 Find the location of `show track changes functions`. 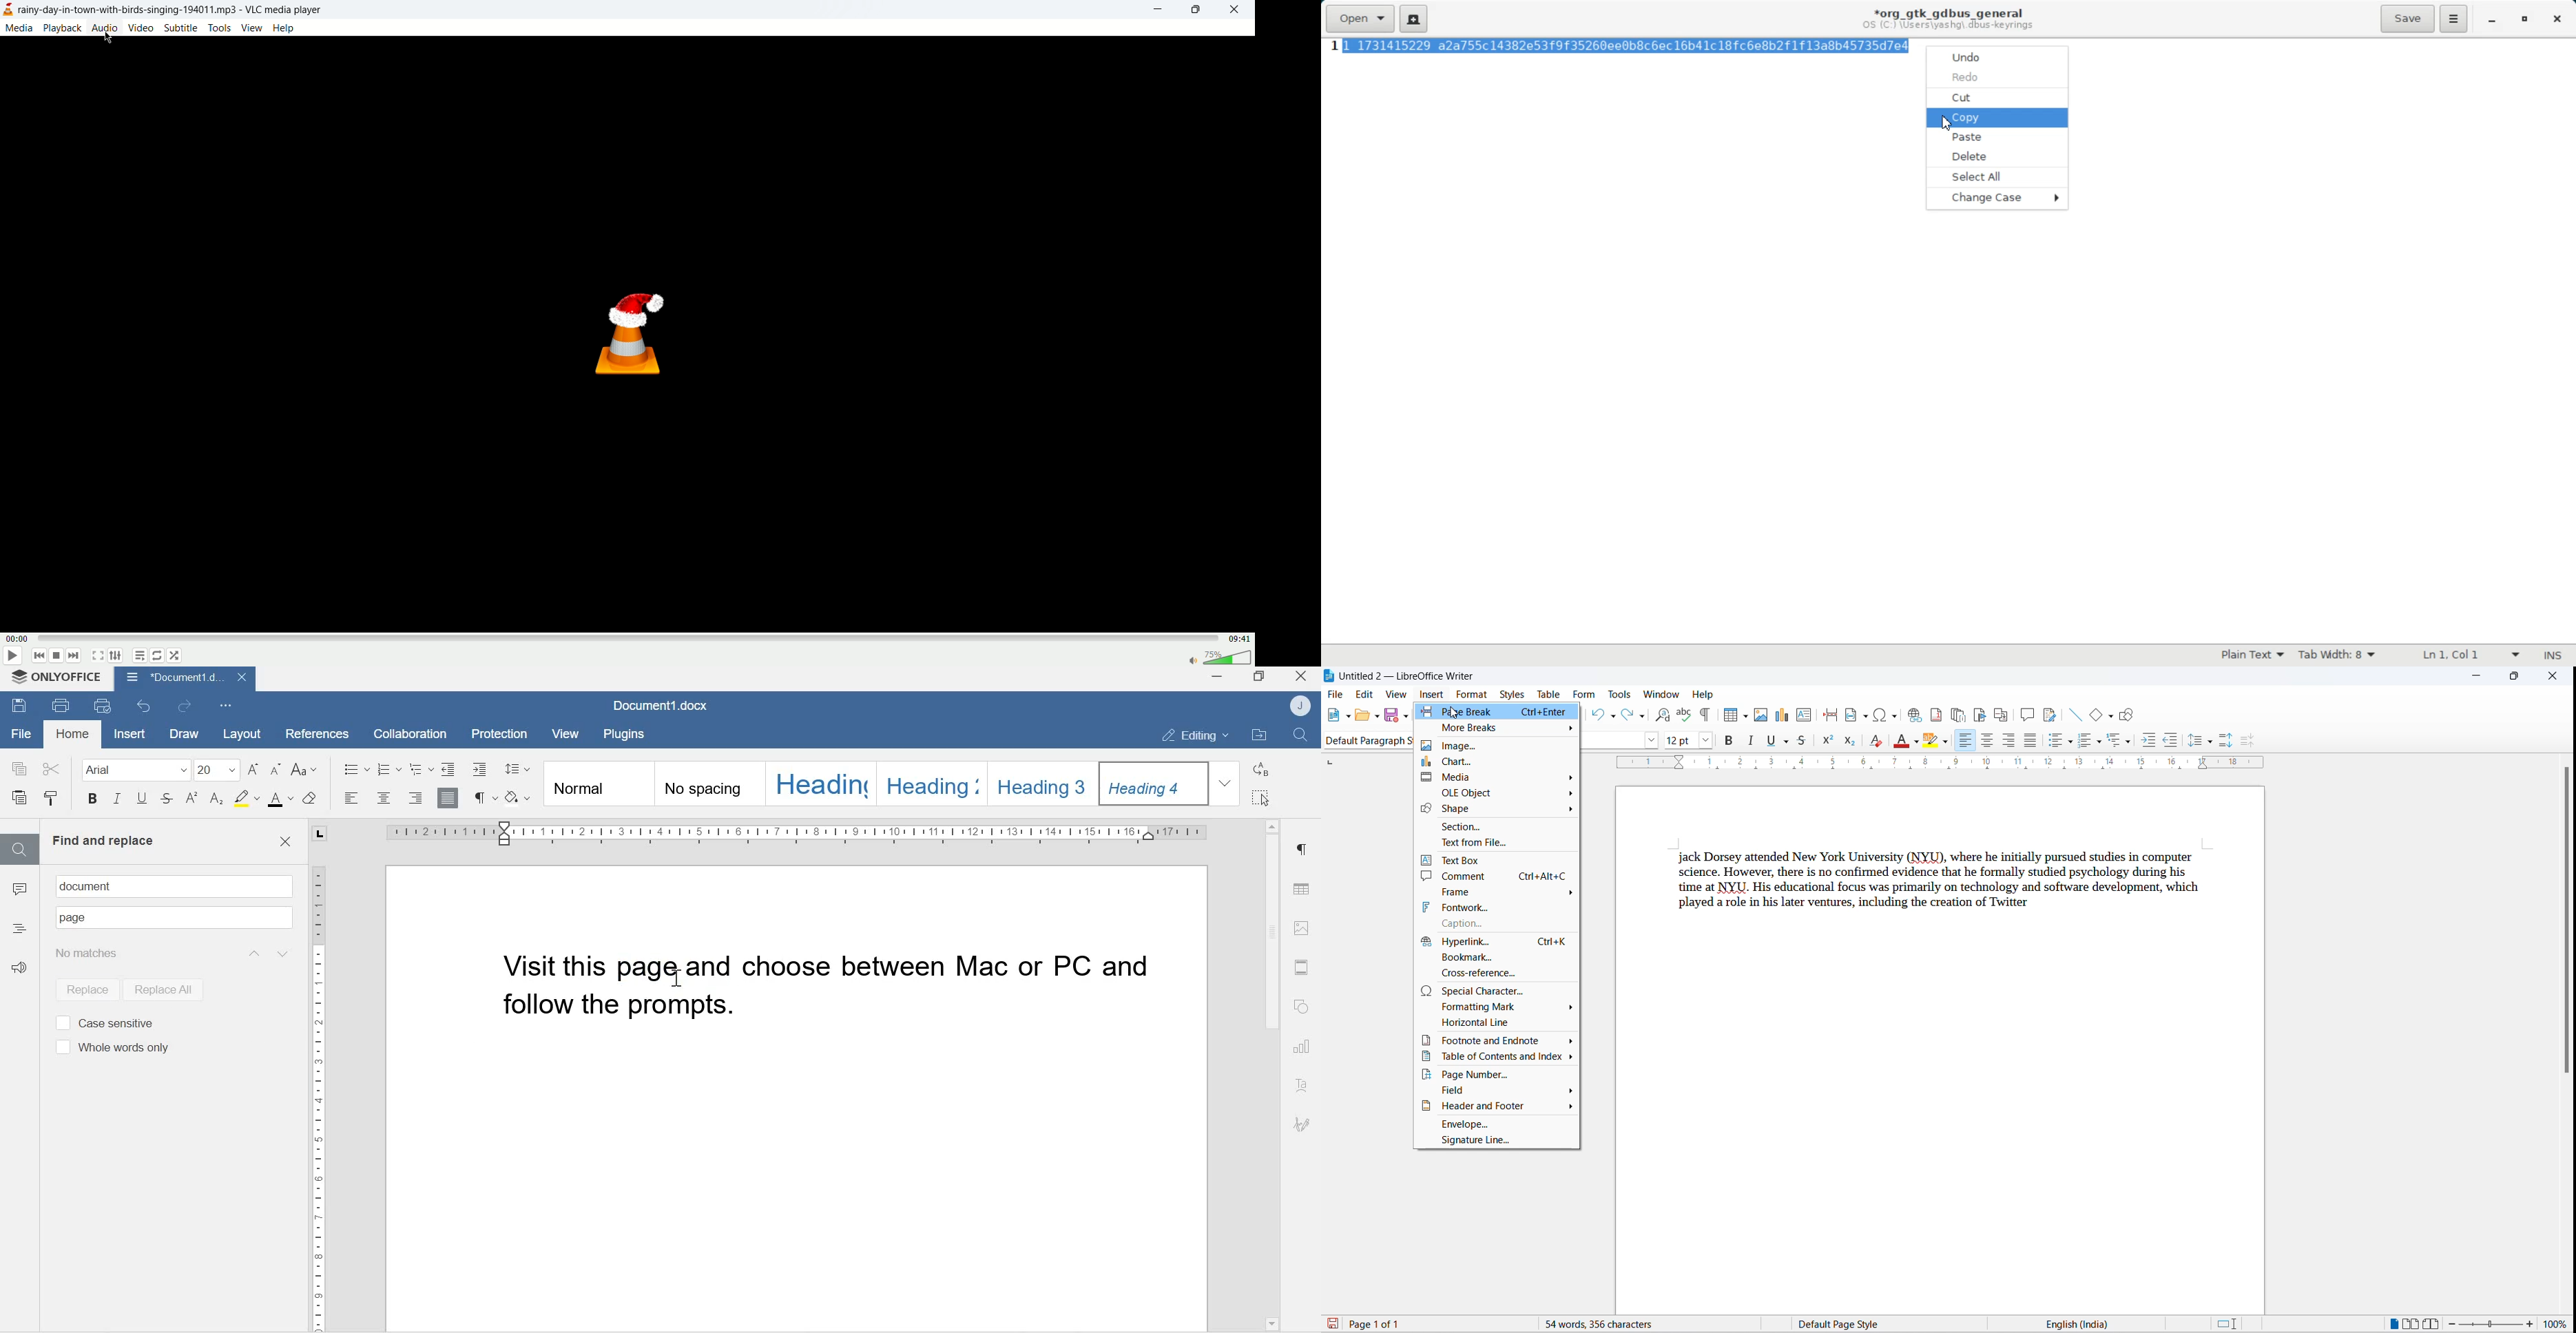

show track changes functions is located at coordinates (2051, 714).